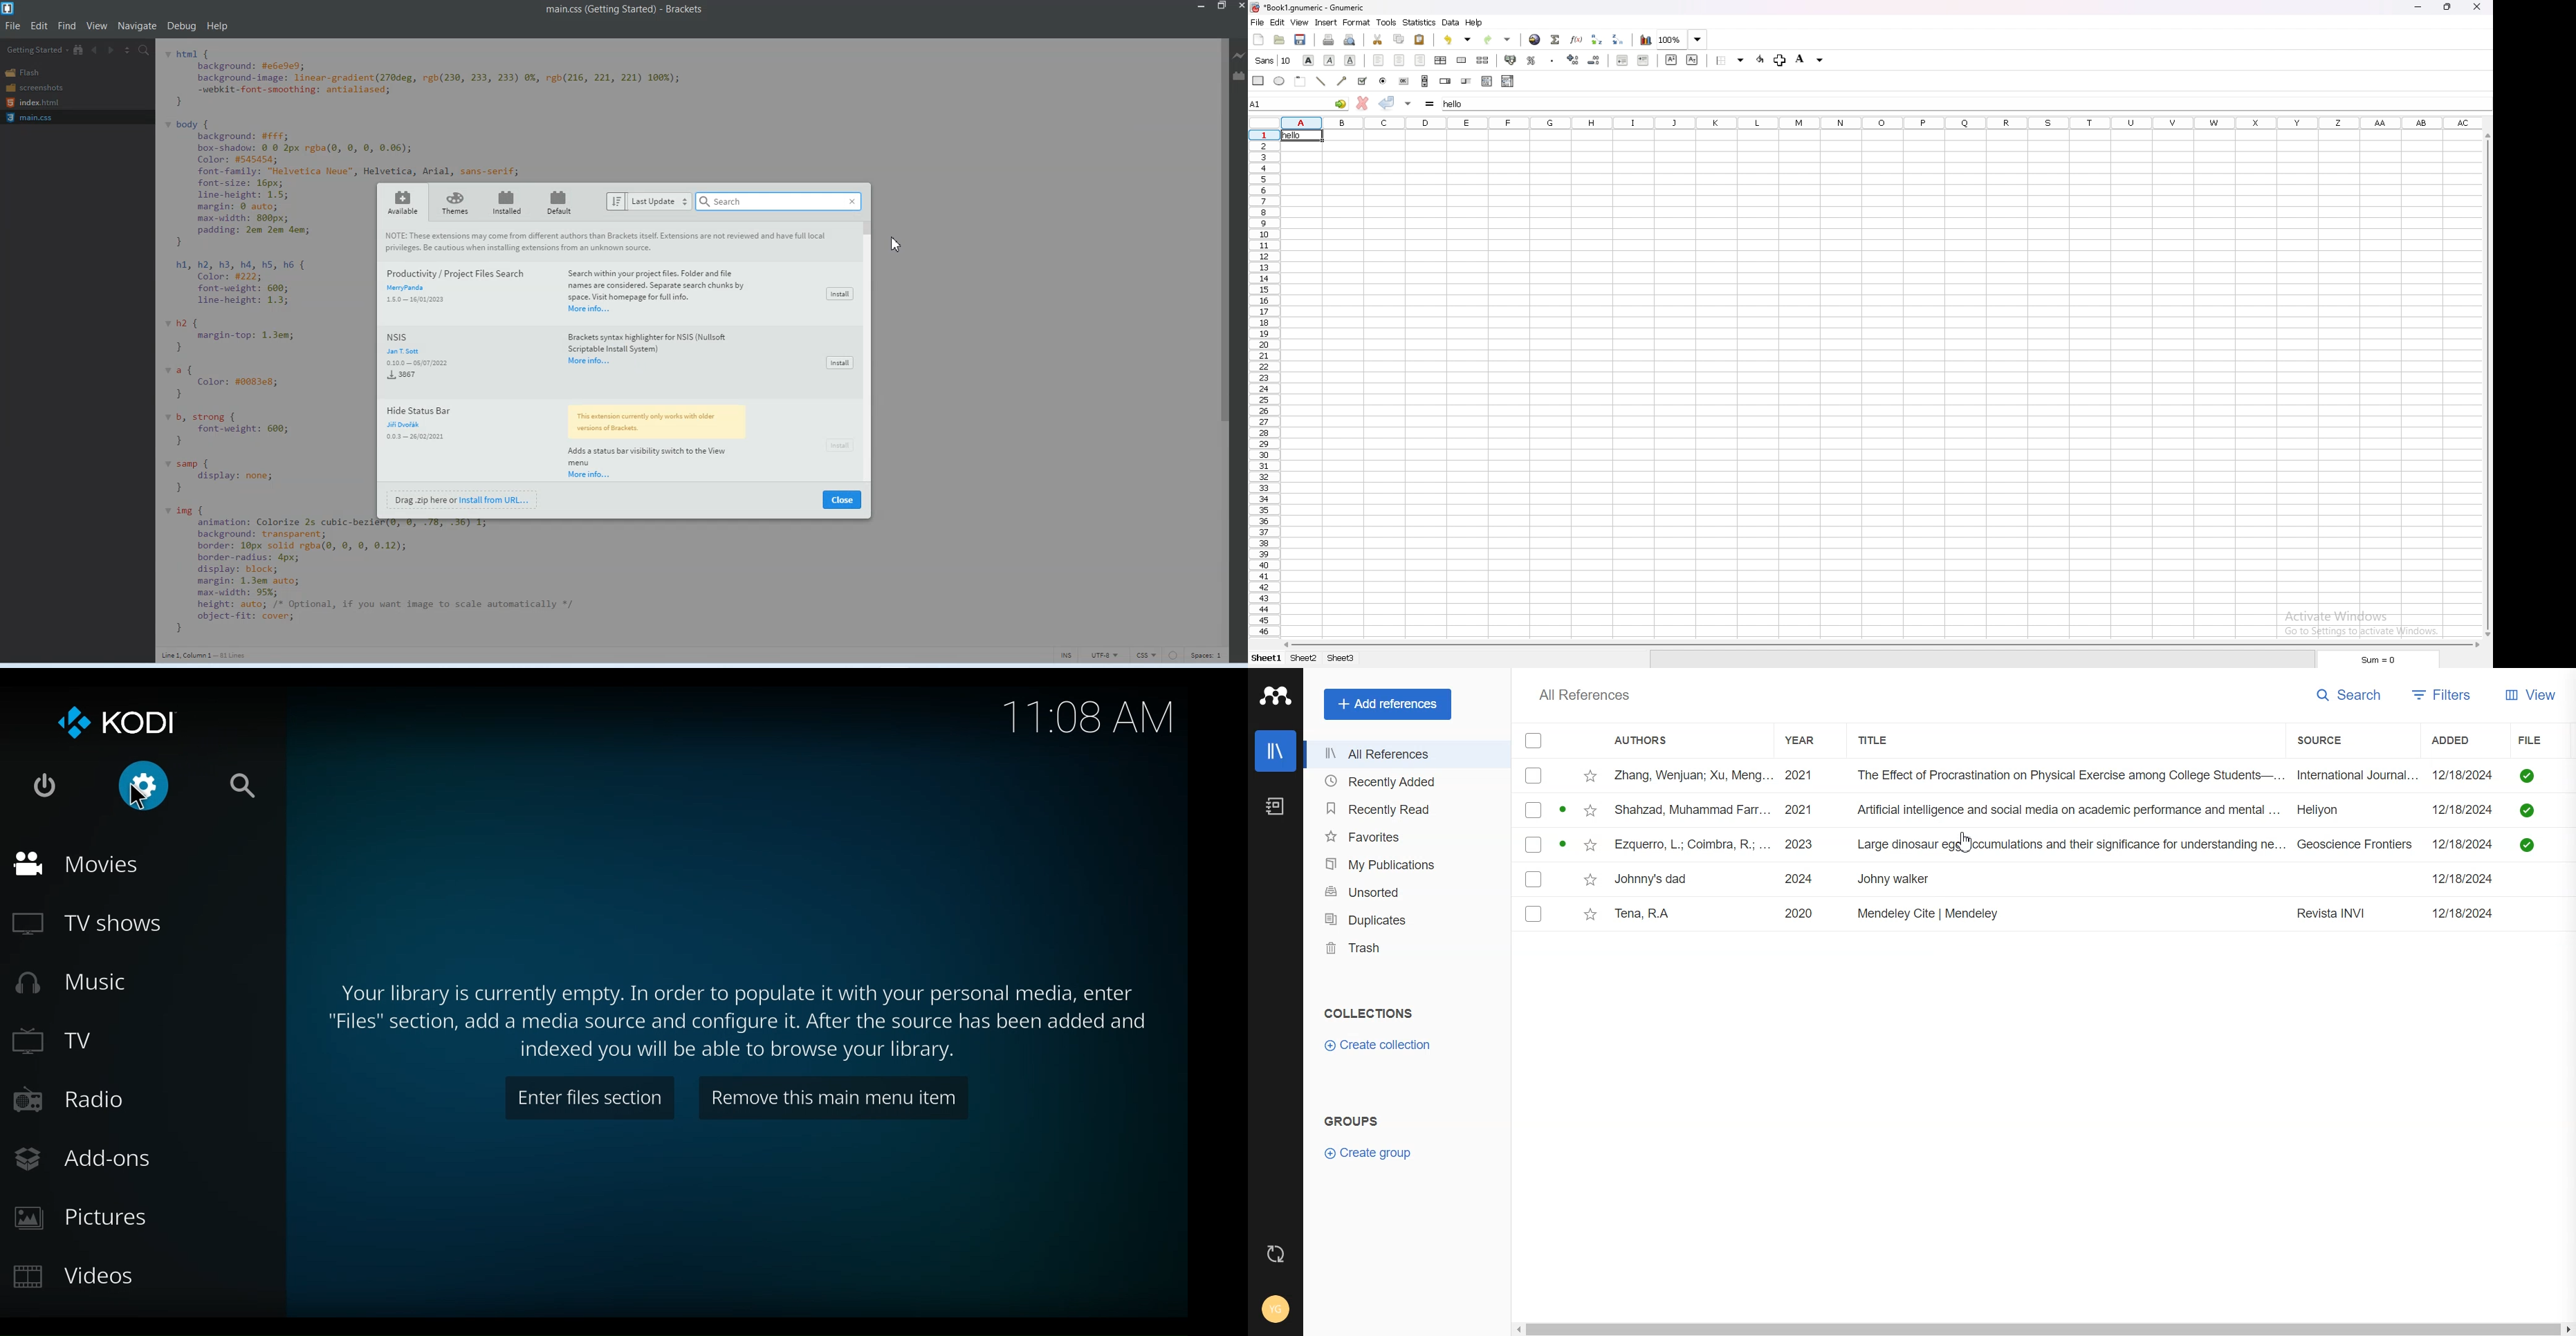  What do you see at coordinates (835, 1099) in the screenshot?
I see `Remove this main menu item` at bounding box center [835, 1099].